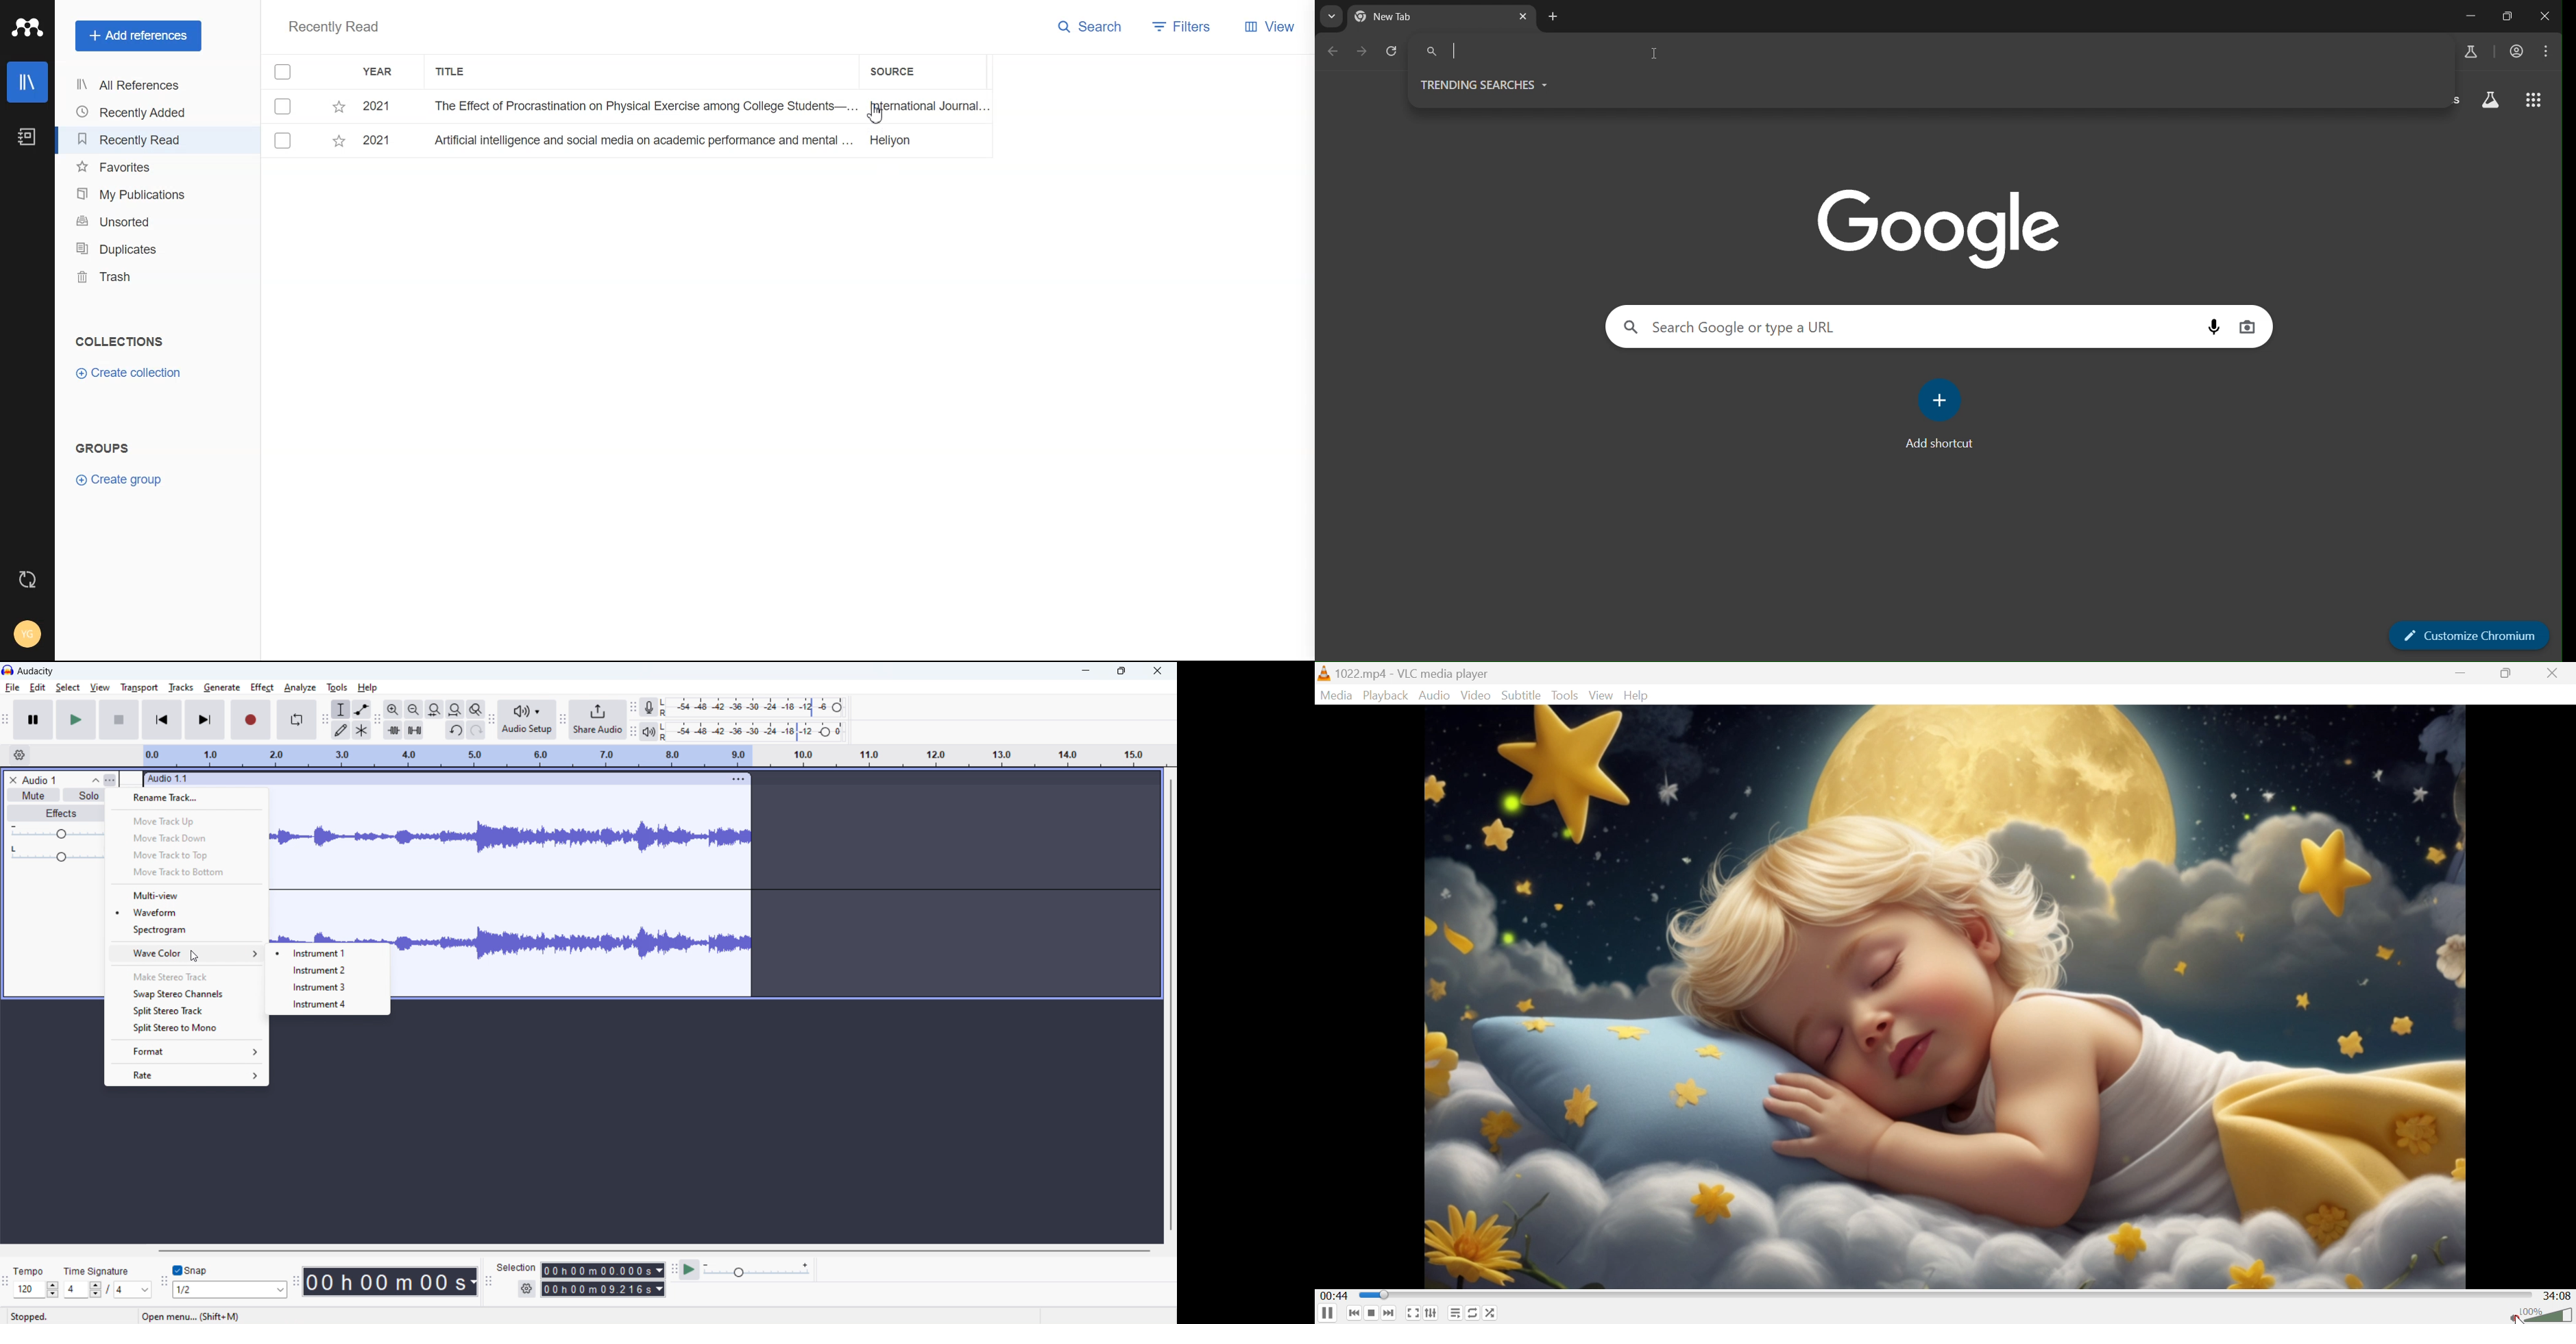  Describe the element at coordinates (1639, 695) in the screenshot. I see `Help` at that location.